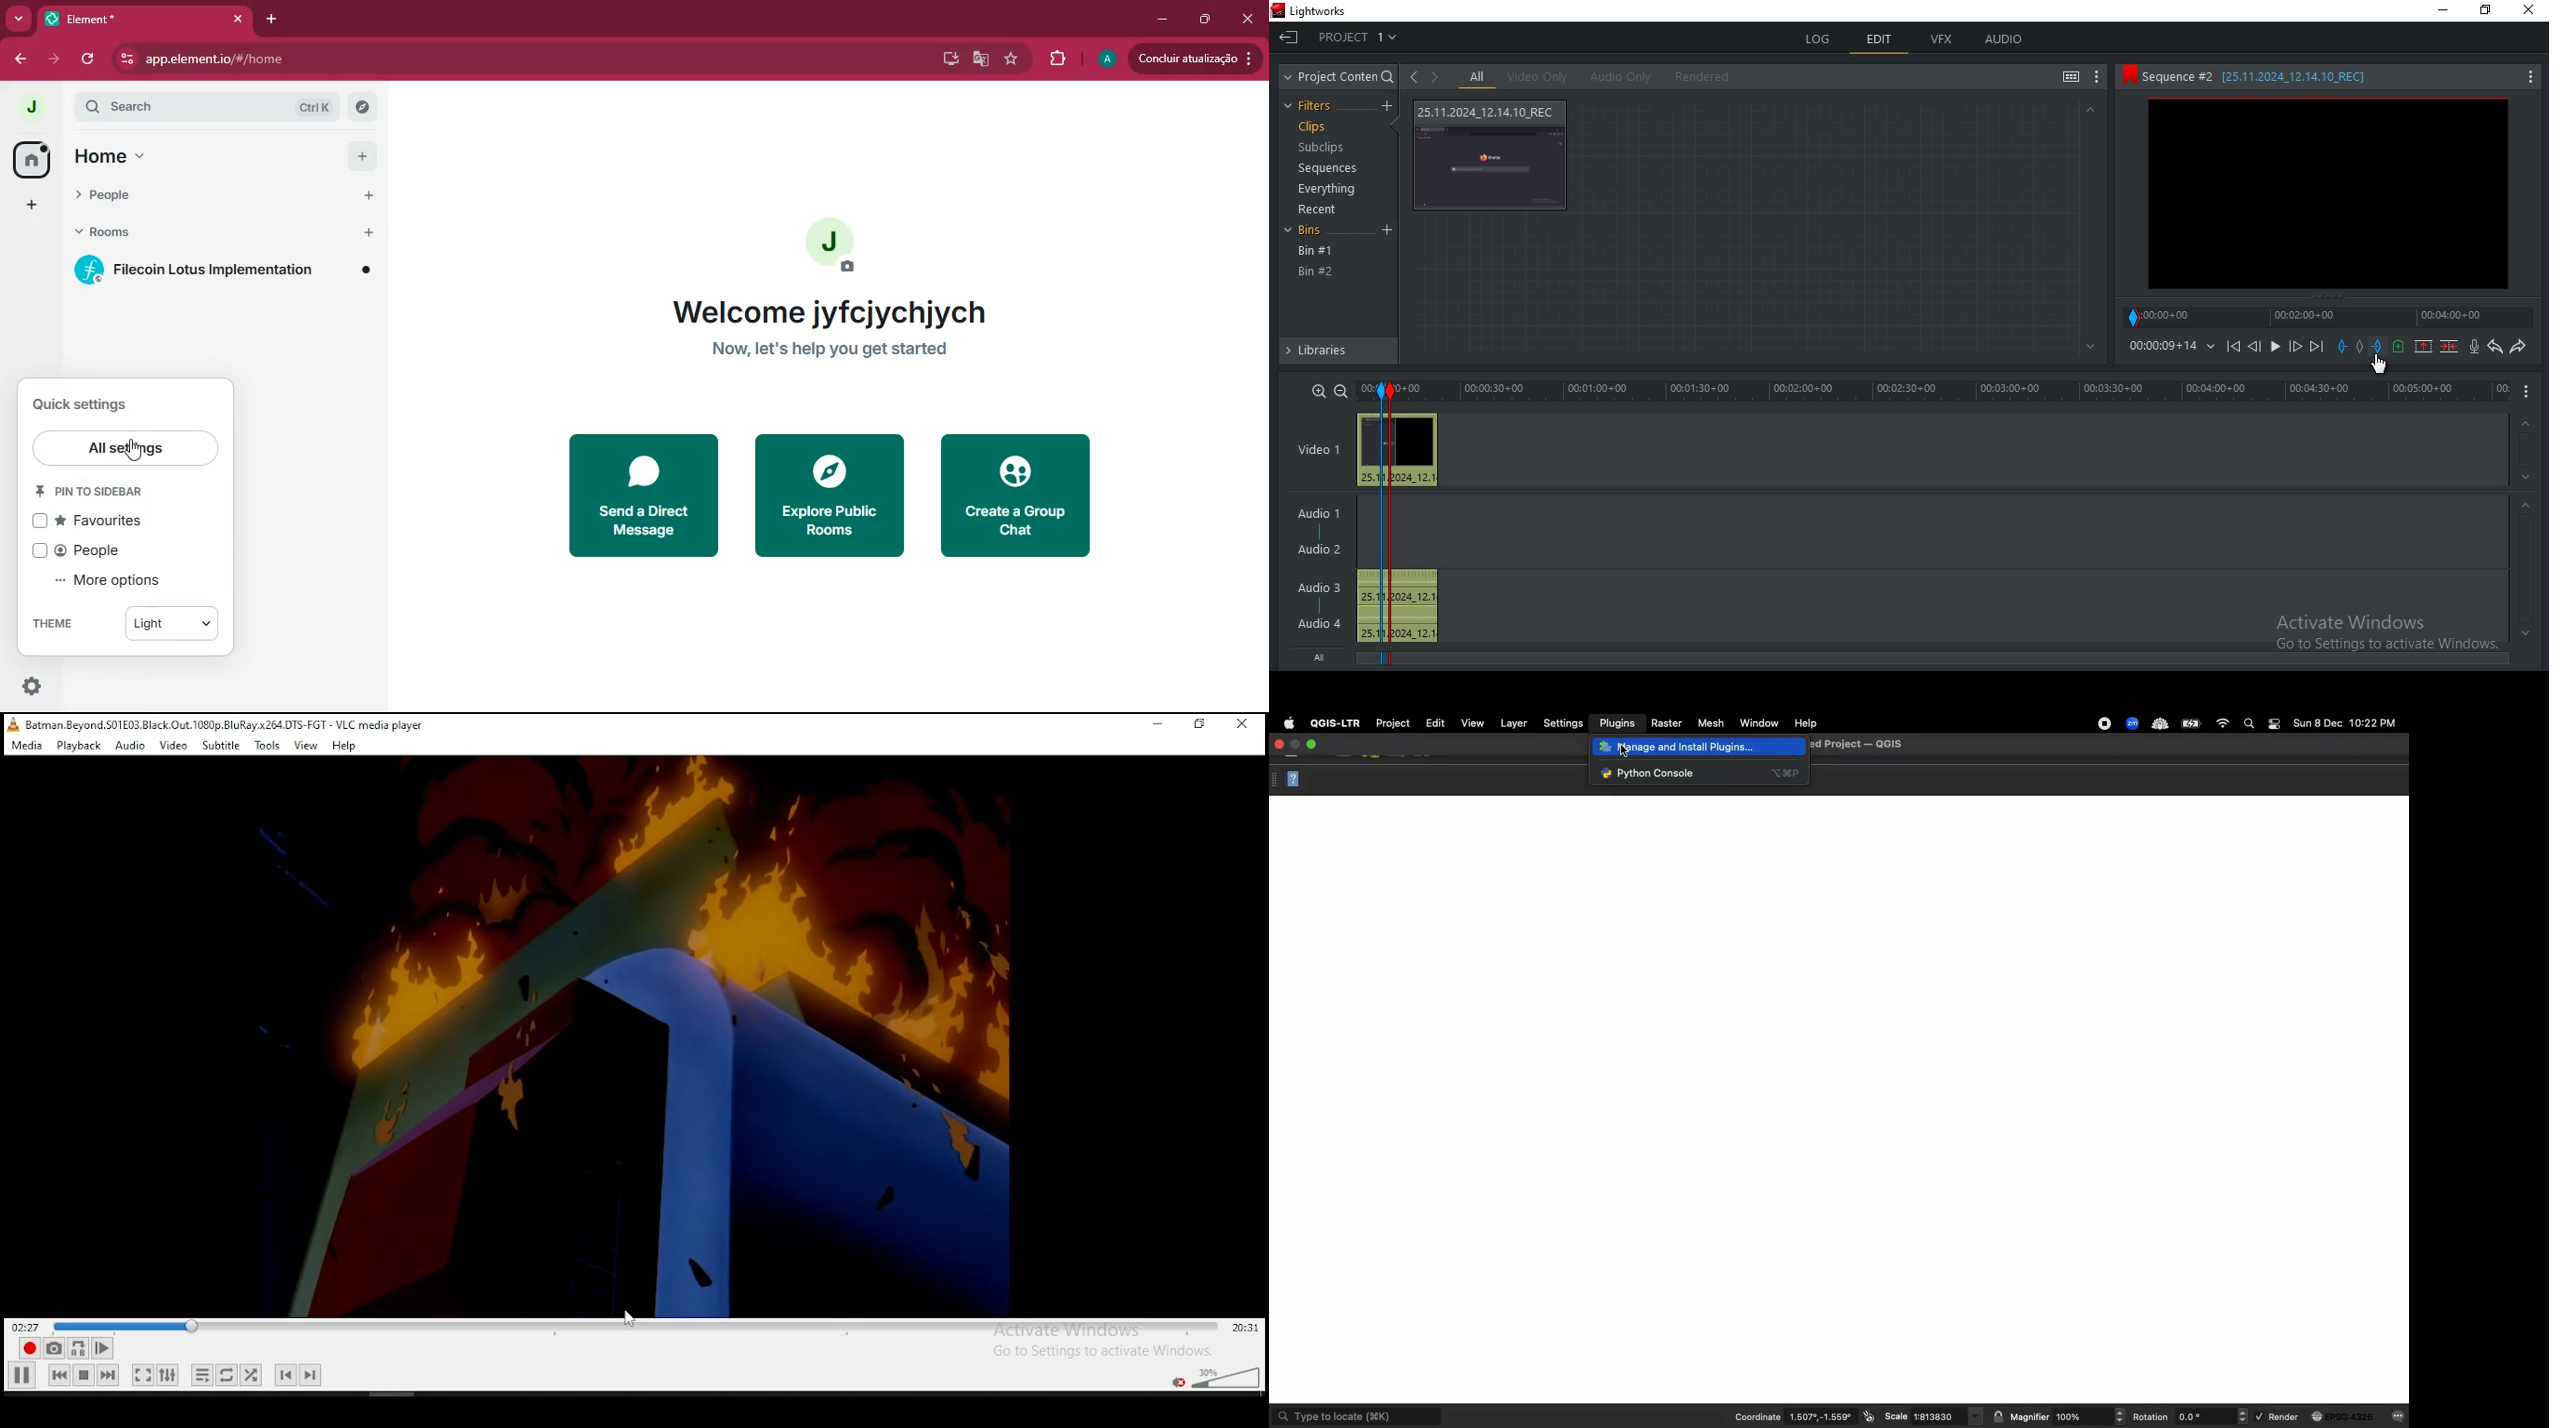 The height and width of the screenshot is (1428, 2576). What do you see at coordinates (1330, 188) in the screenshot?
I see `everything` at bounding box center [1330, 188].